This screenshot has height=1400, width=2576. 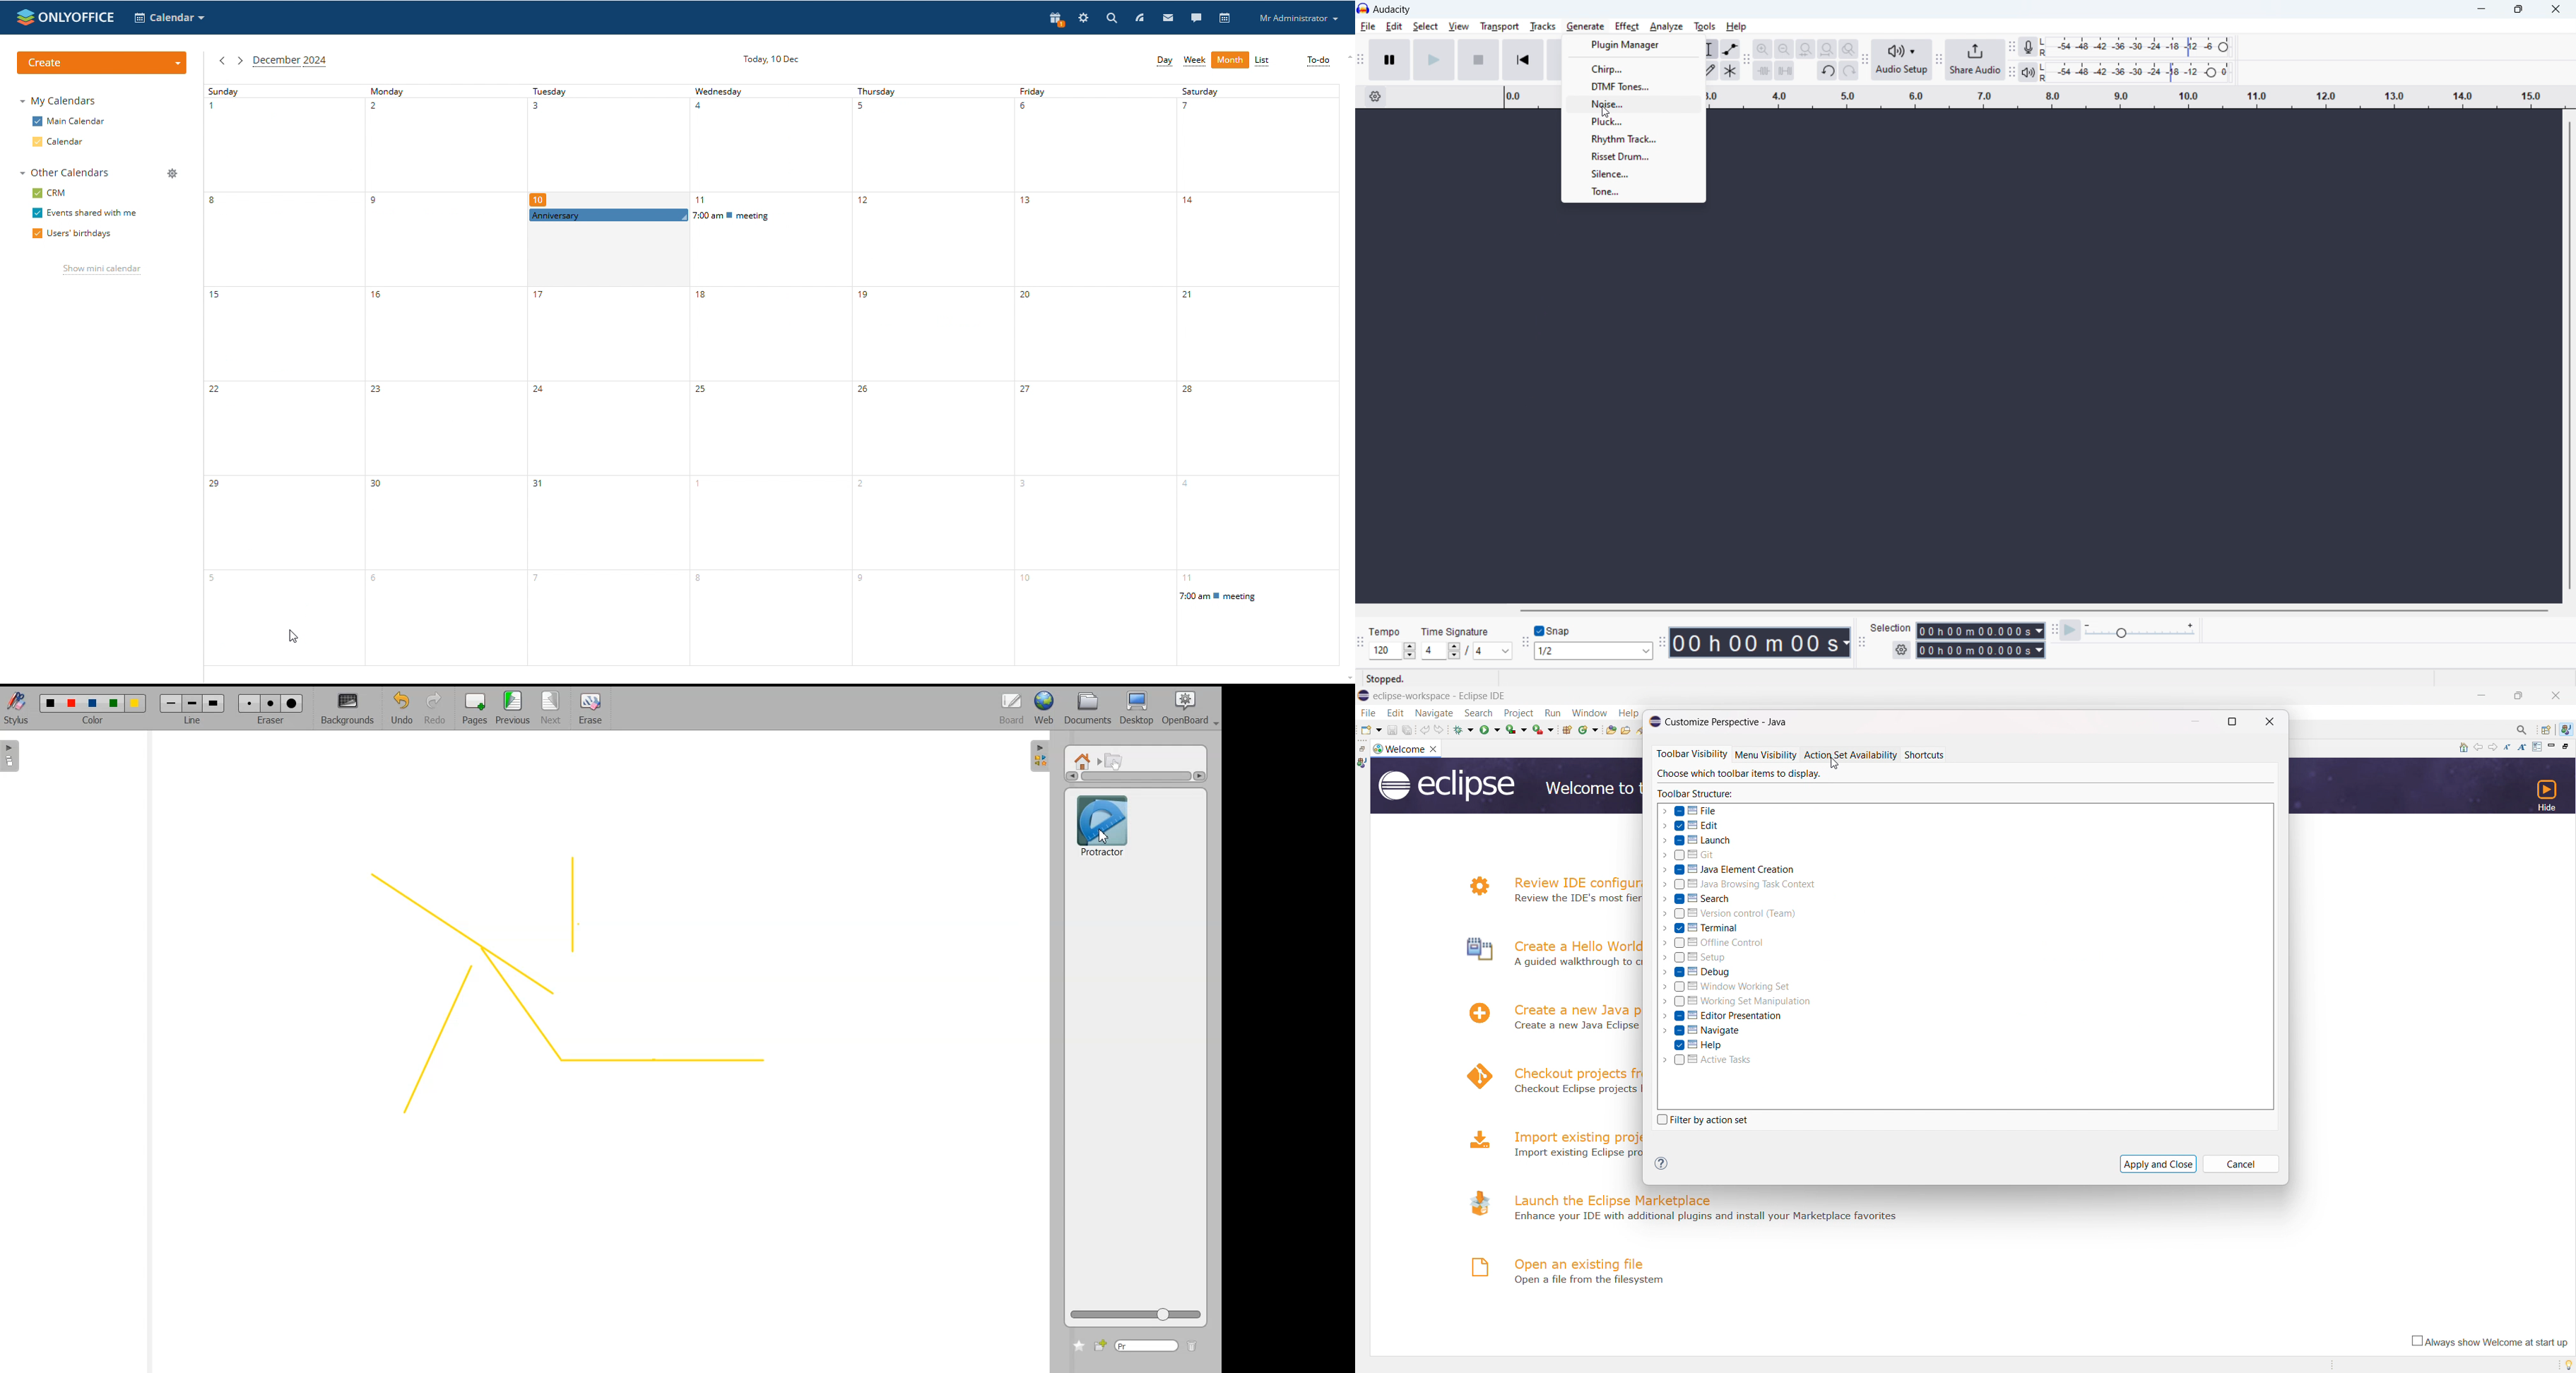 I want to click on java, so click(x=2568, y=729).